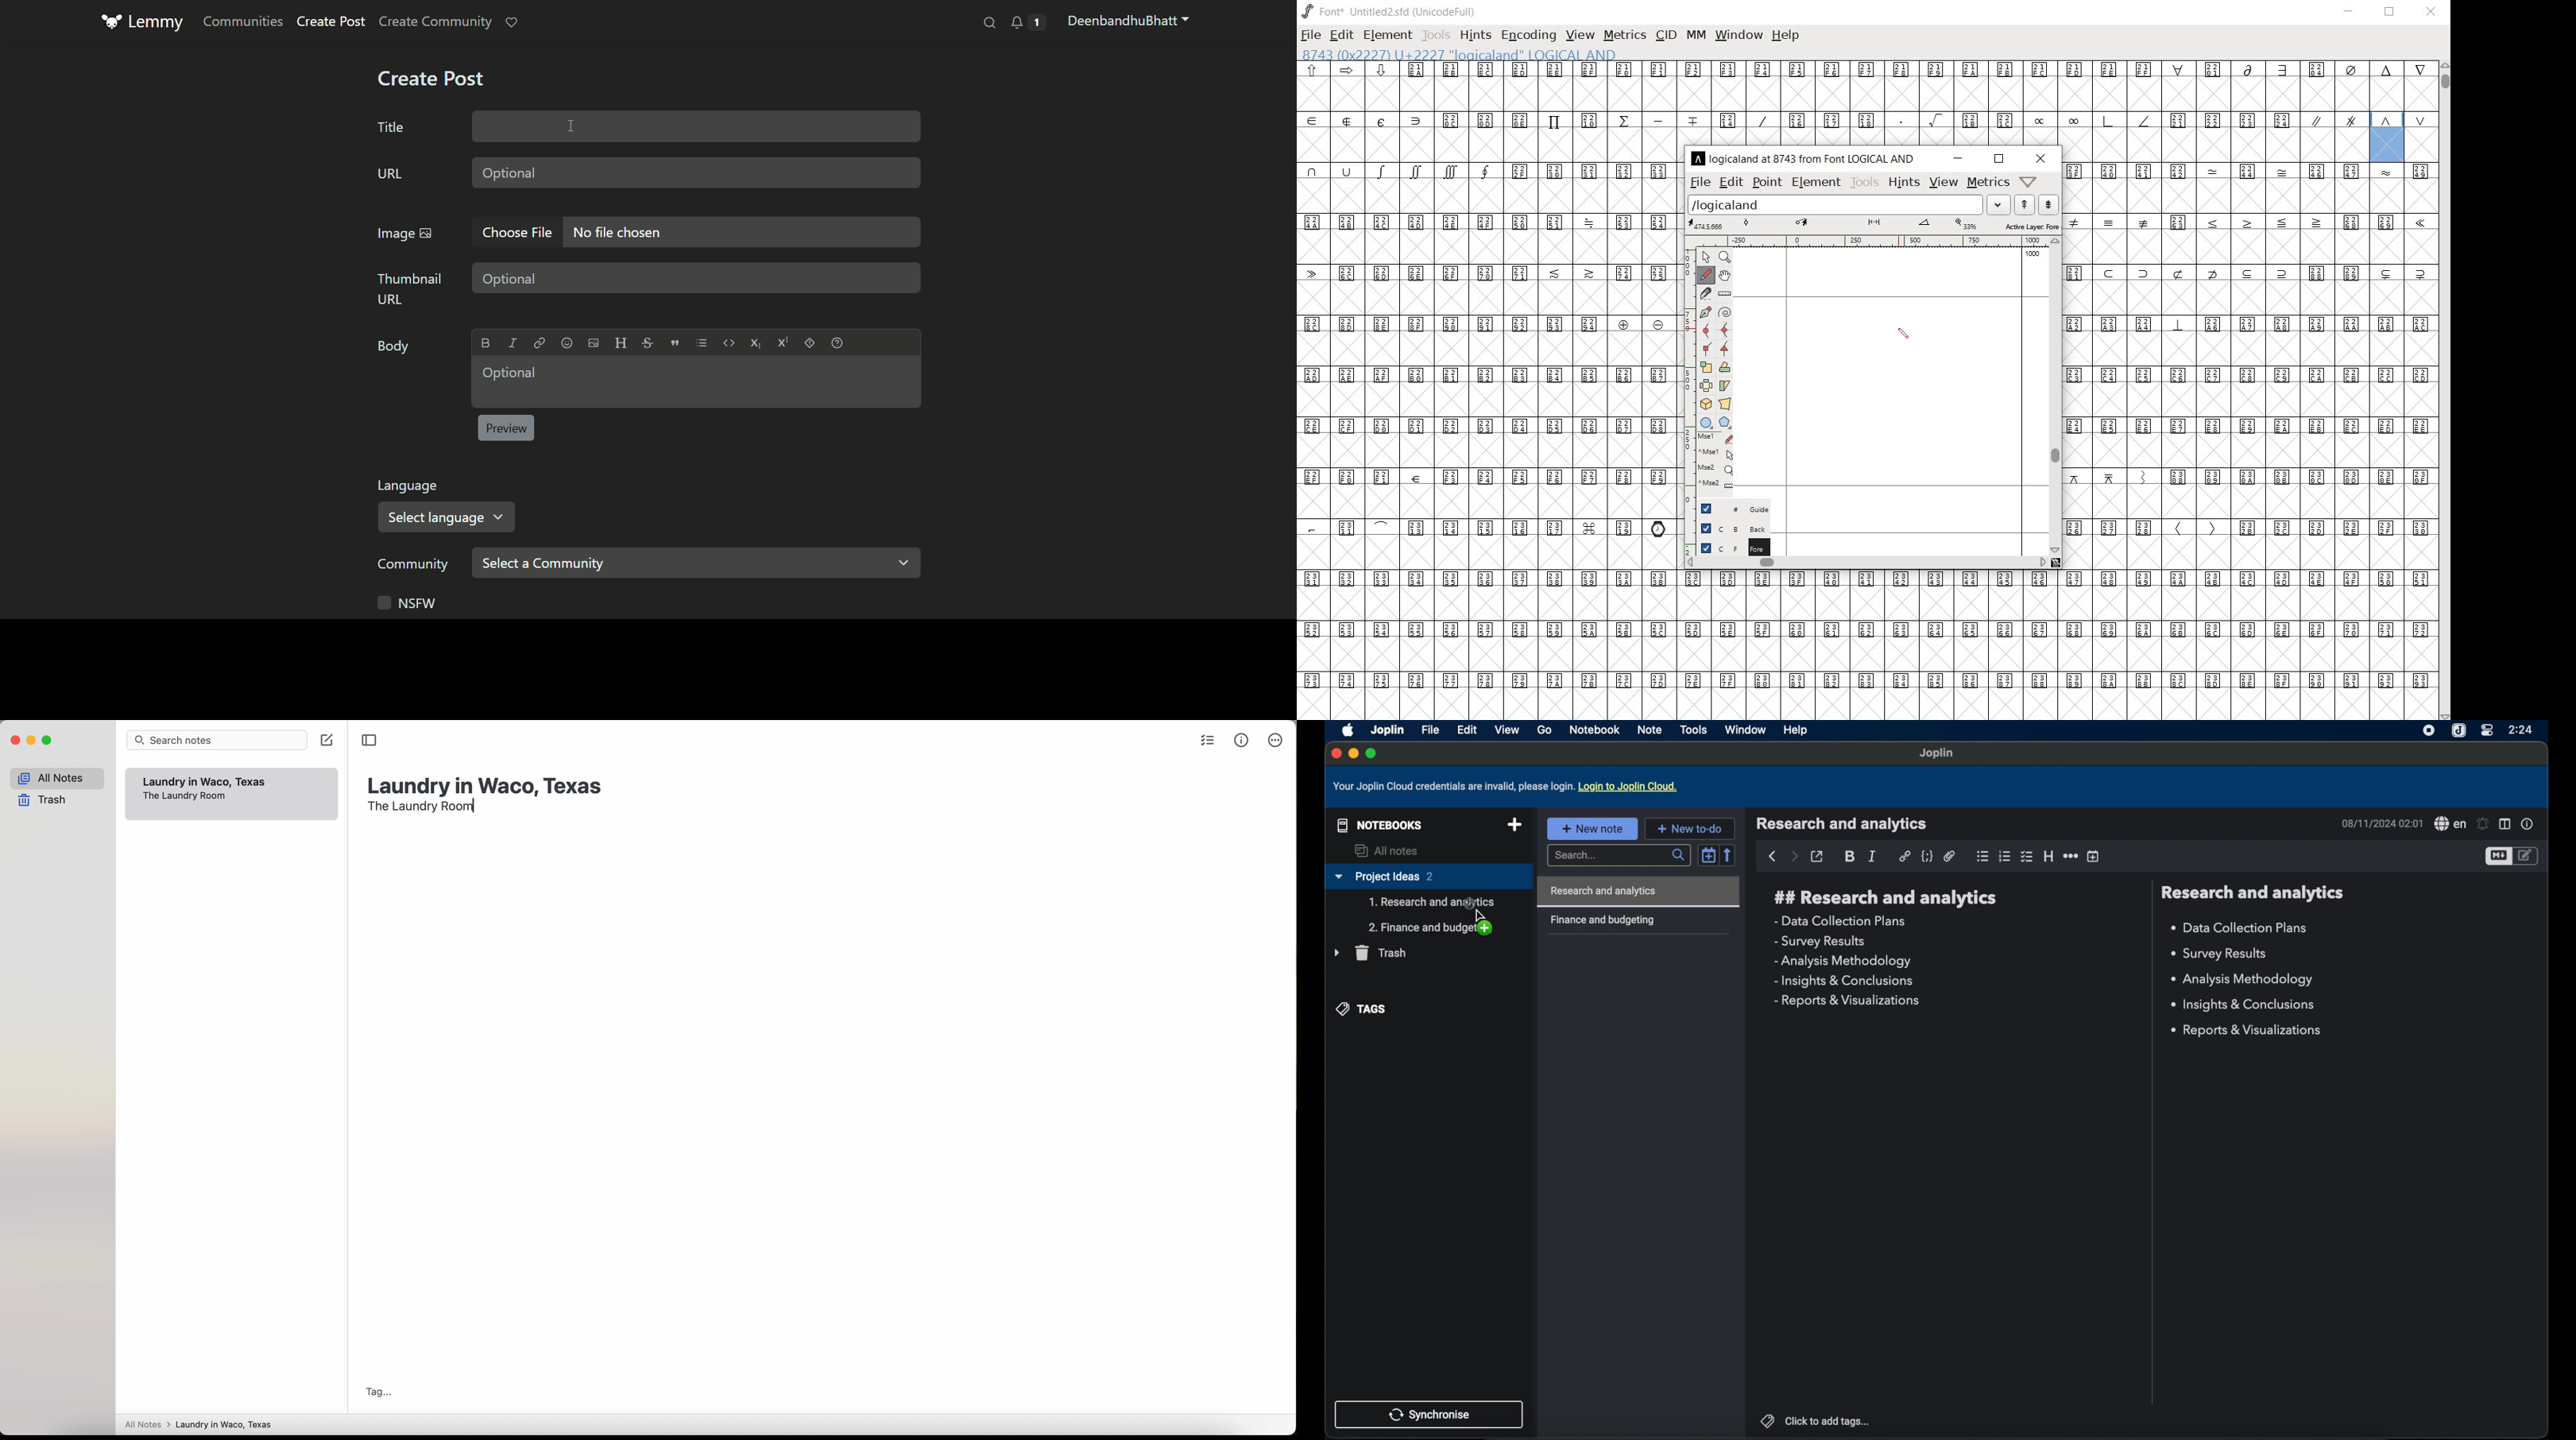  Describe the element at coordinates (1797, 731) in the screenshot. I see `help` at that location.